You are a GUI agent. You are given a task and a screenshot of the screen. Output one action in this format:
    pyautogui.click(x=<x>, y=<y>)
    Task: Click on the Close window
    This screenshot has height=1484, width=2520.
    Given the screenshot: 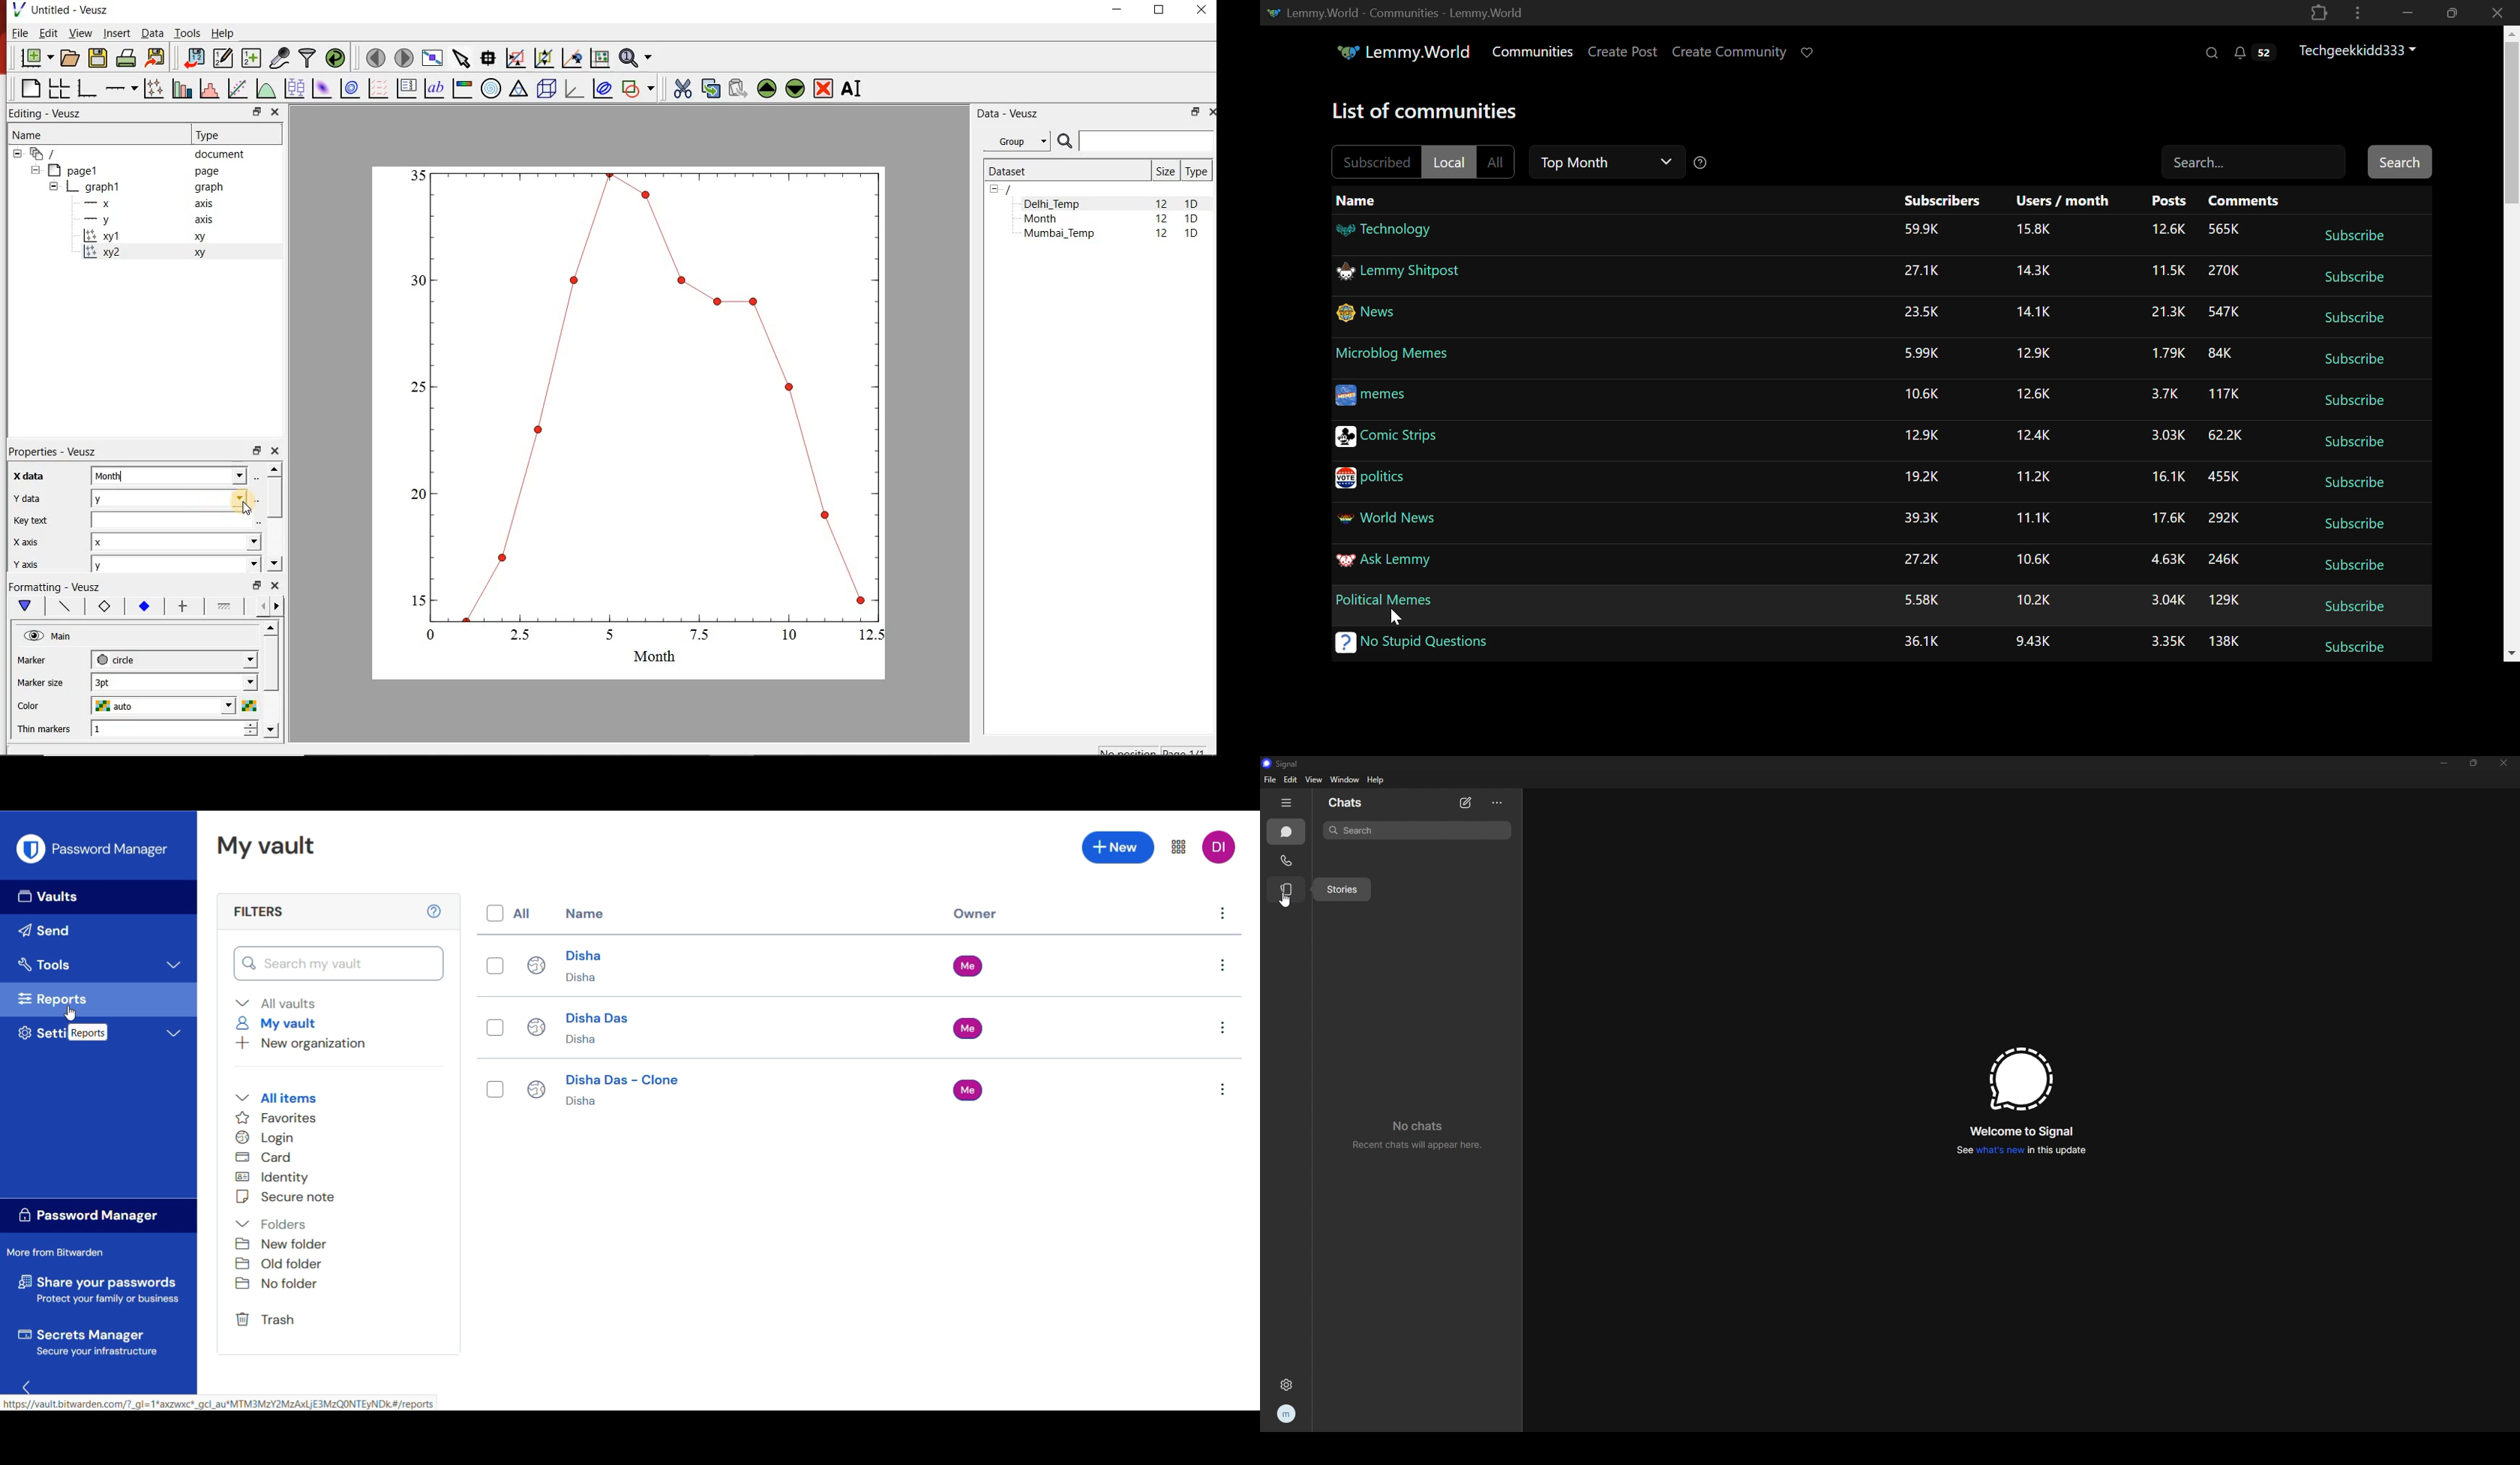 What is the action you would take?
    pyautogui.click(x=2499, y=12)
    